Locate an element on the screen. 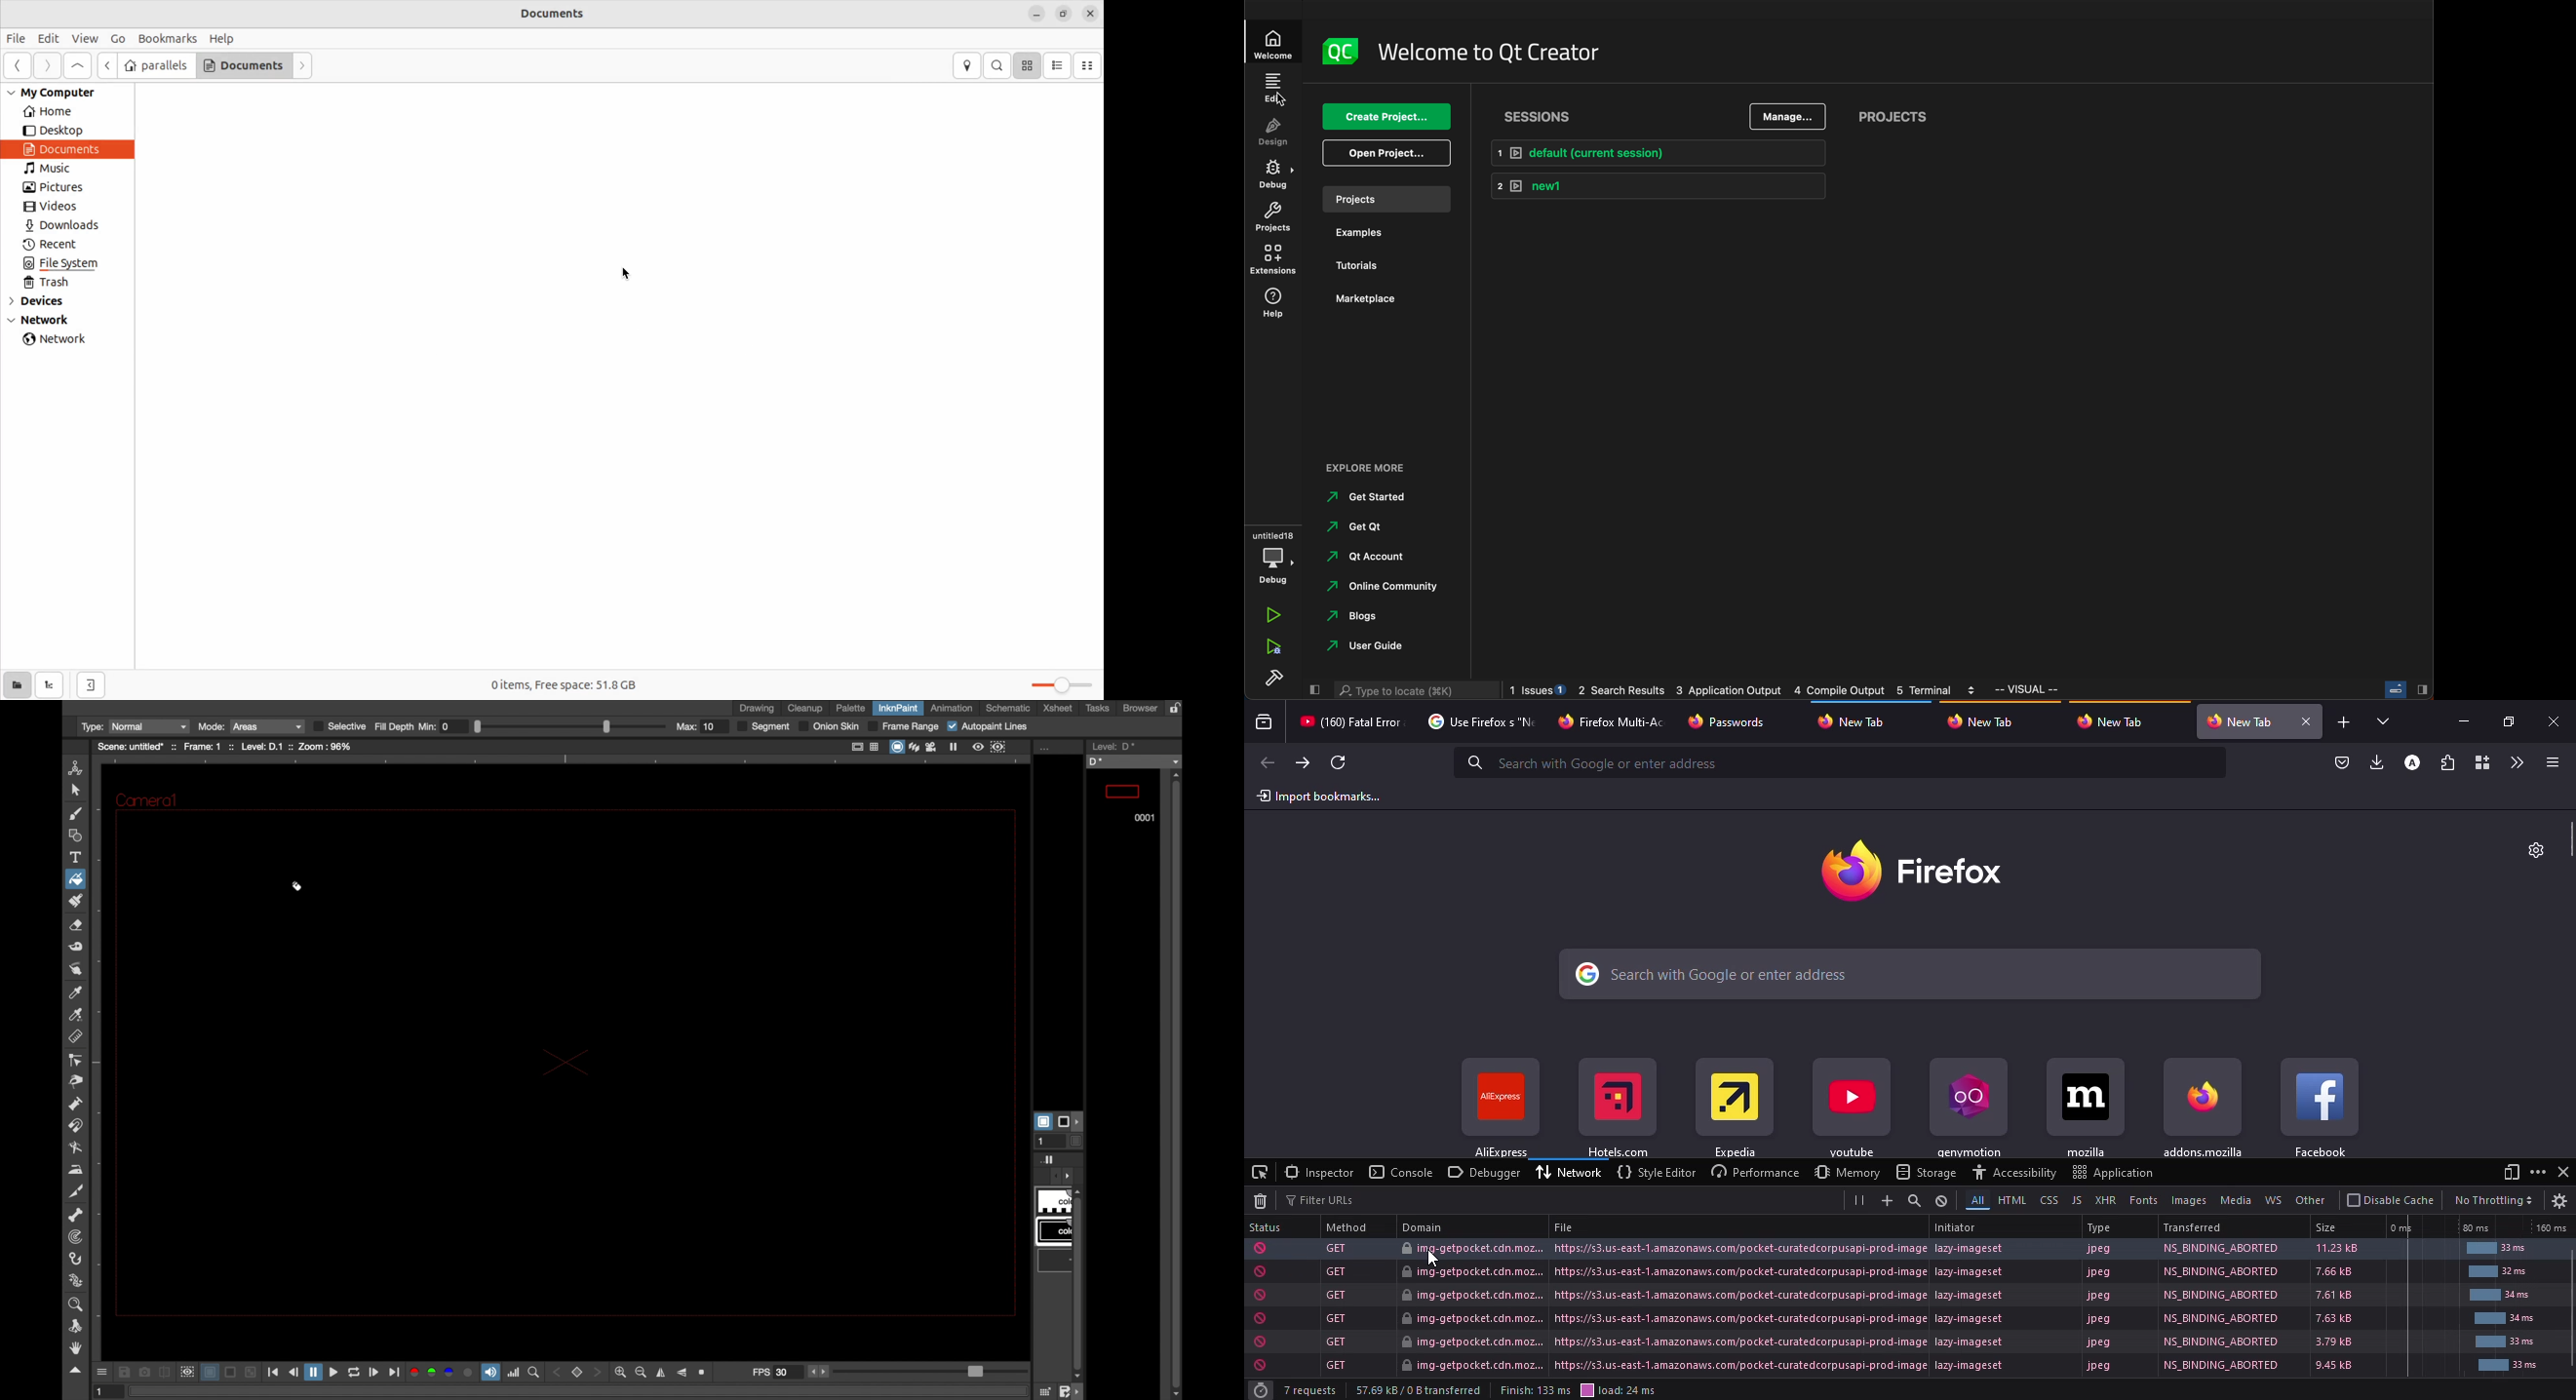  flip horizontally is located at coordinates (661, 1373).